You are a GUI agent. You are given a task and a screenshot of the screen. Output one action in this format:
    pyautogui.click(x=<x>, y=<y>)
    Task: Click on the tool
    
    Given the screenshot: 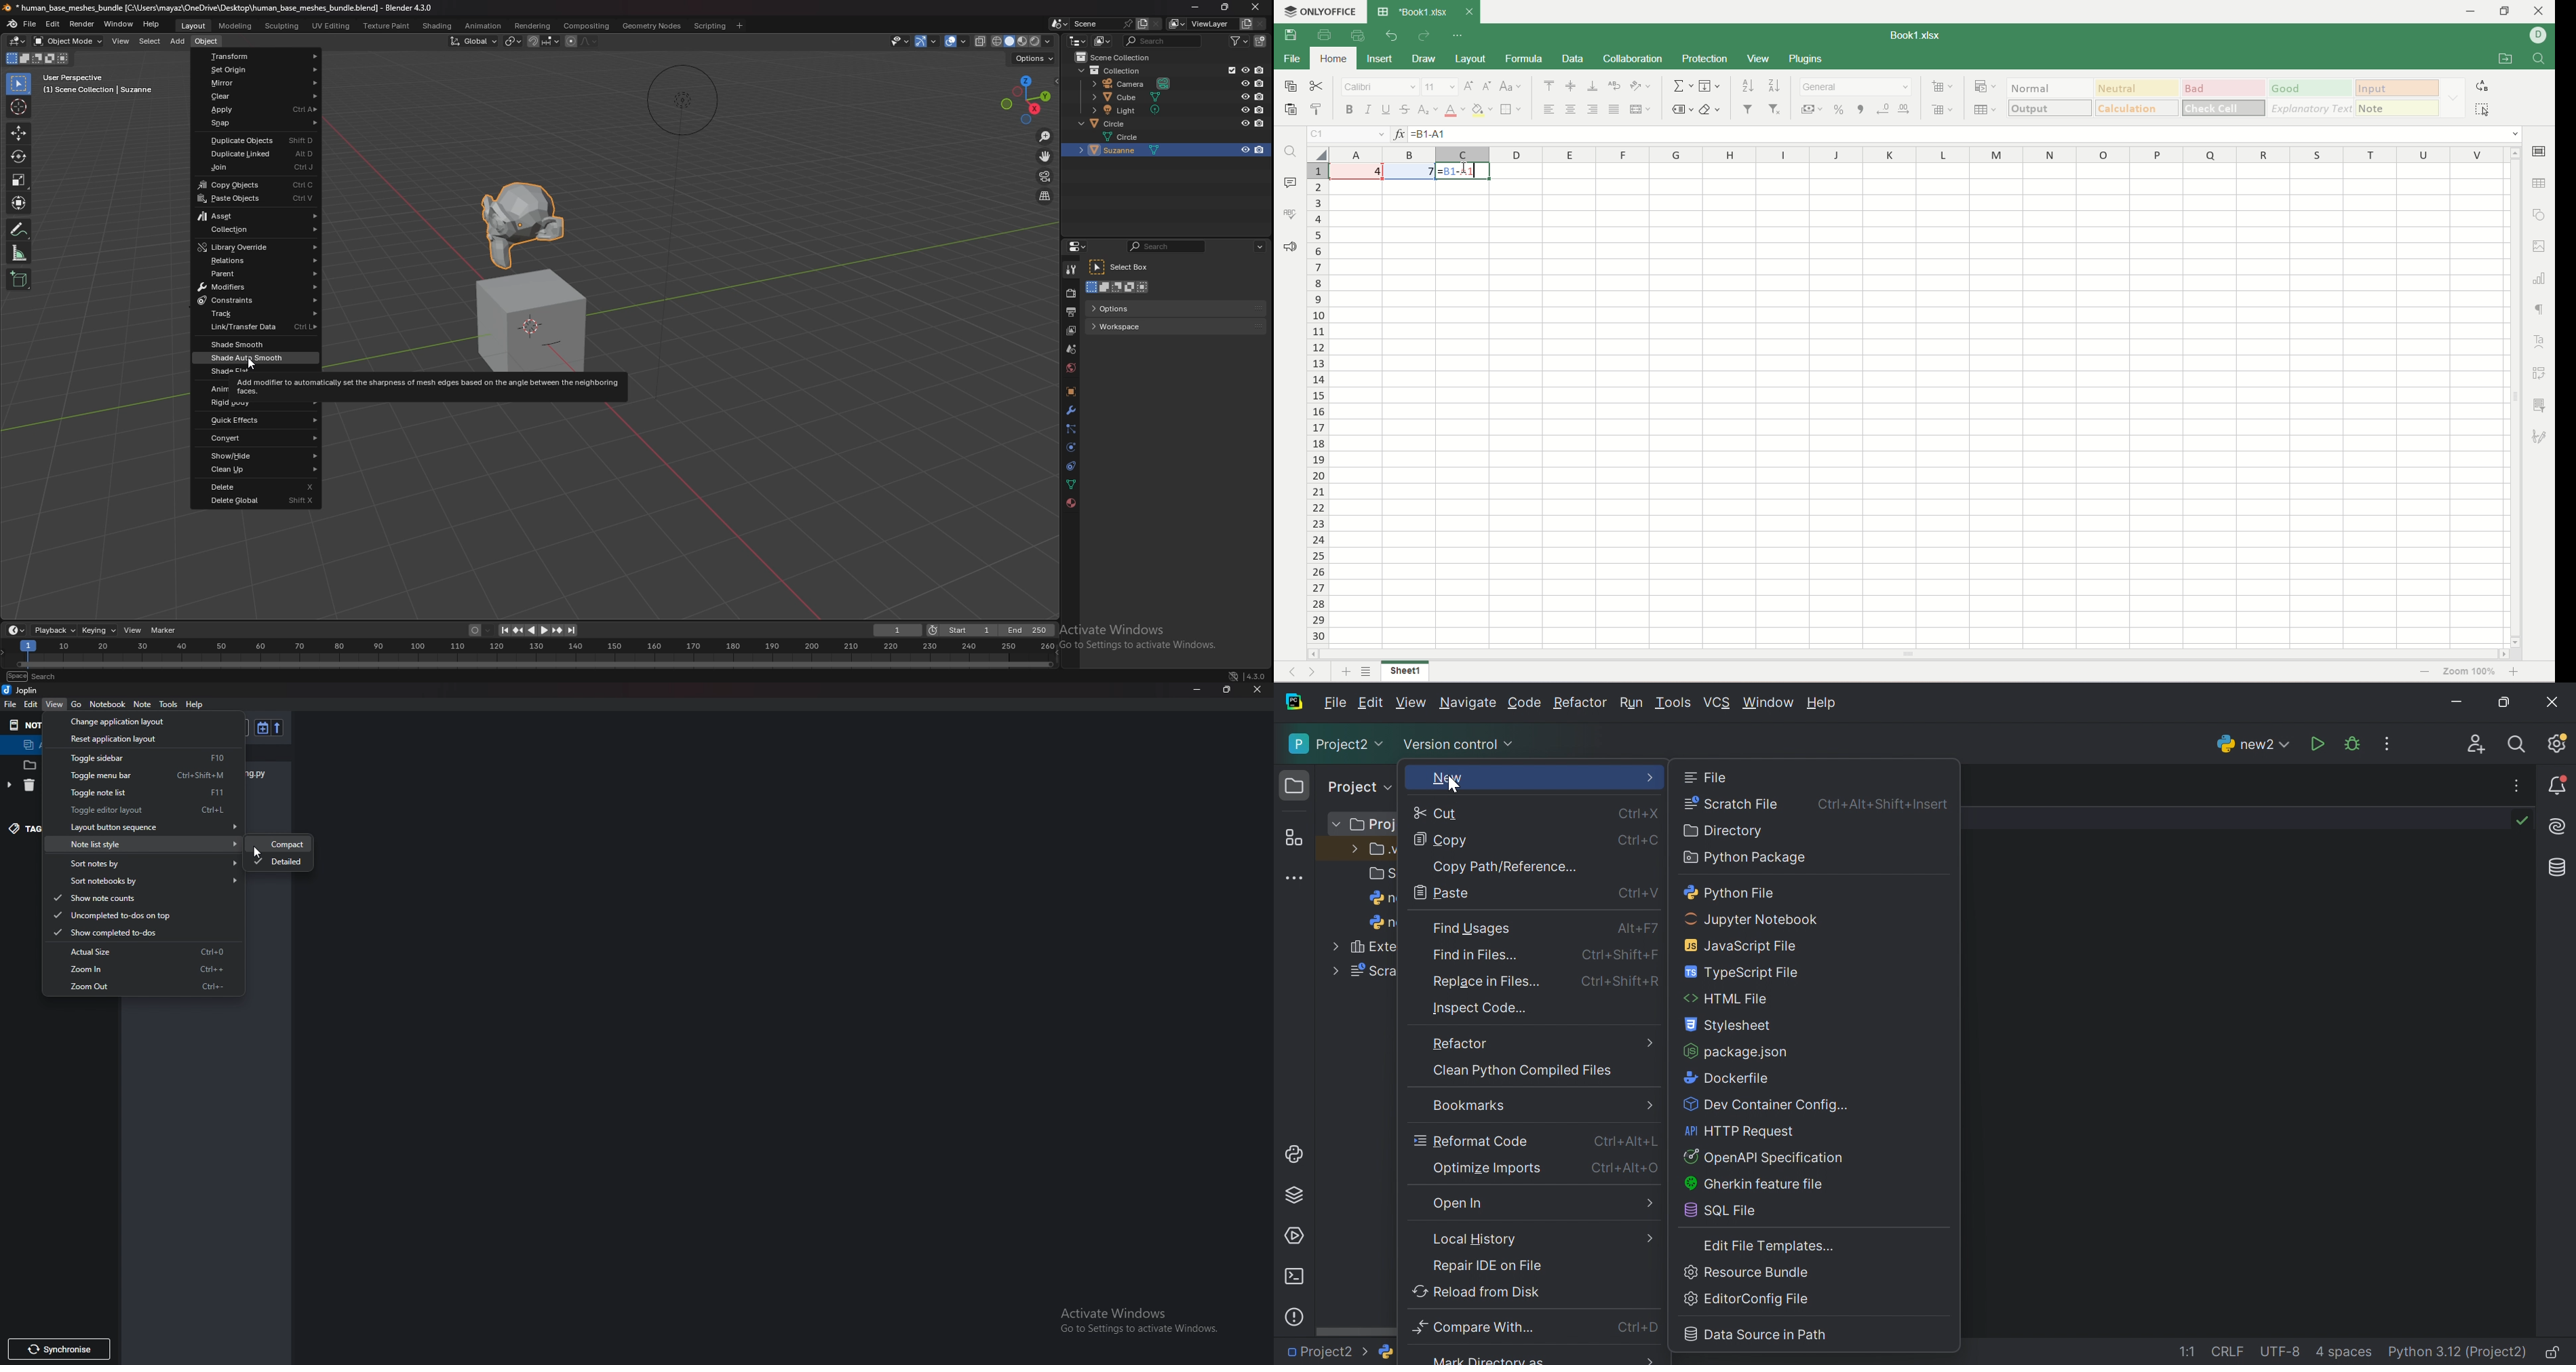 What is the action you would take?
    pyautogui.click(x=1071, y=270)
    